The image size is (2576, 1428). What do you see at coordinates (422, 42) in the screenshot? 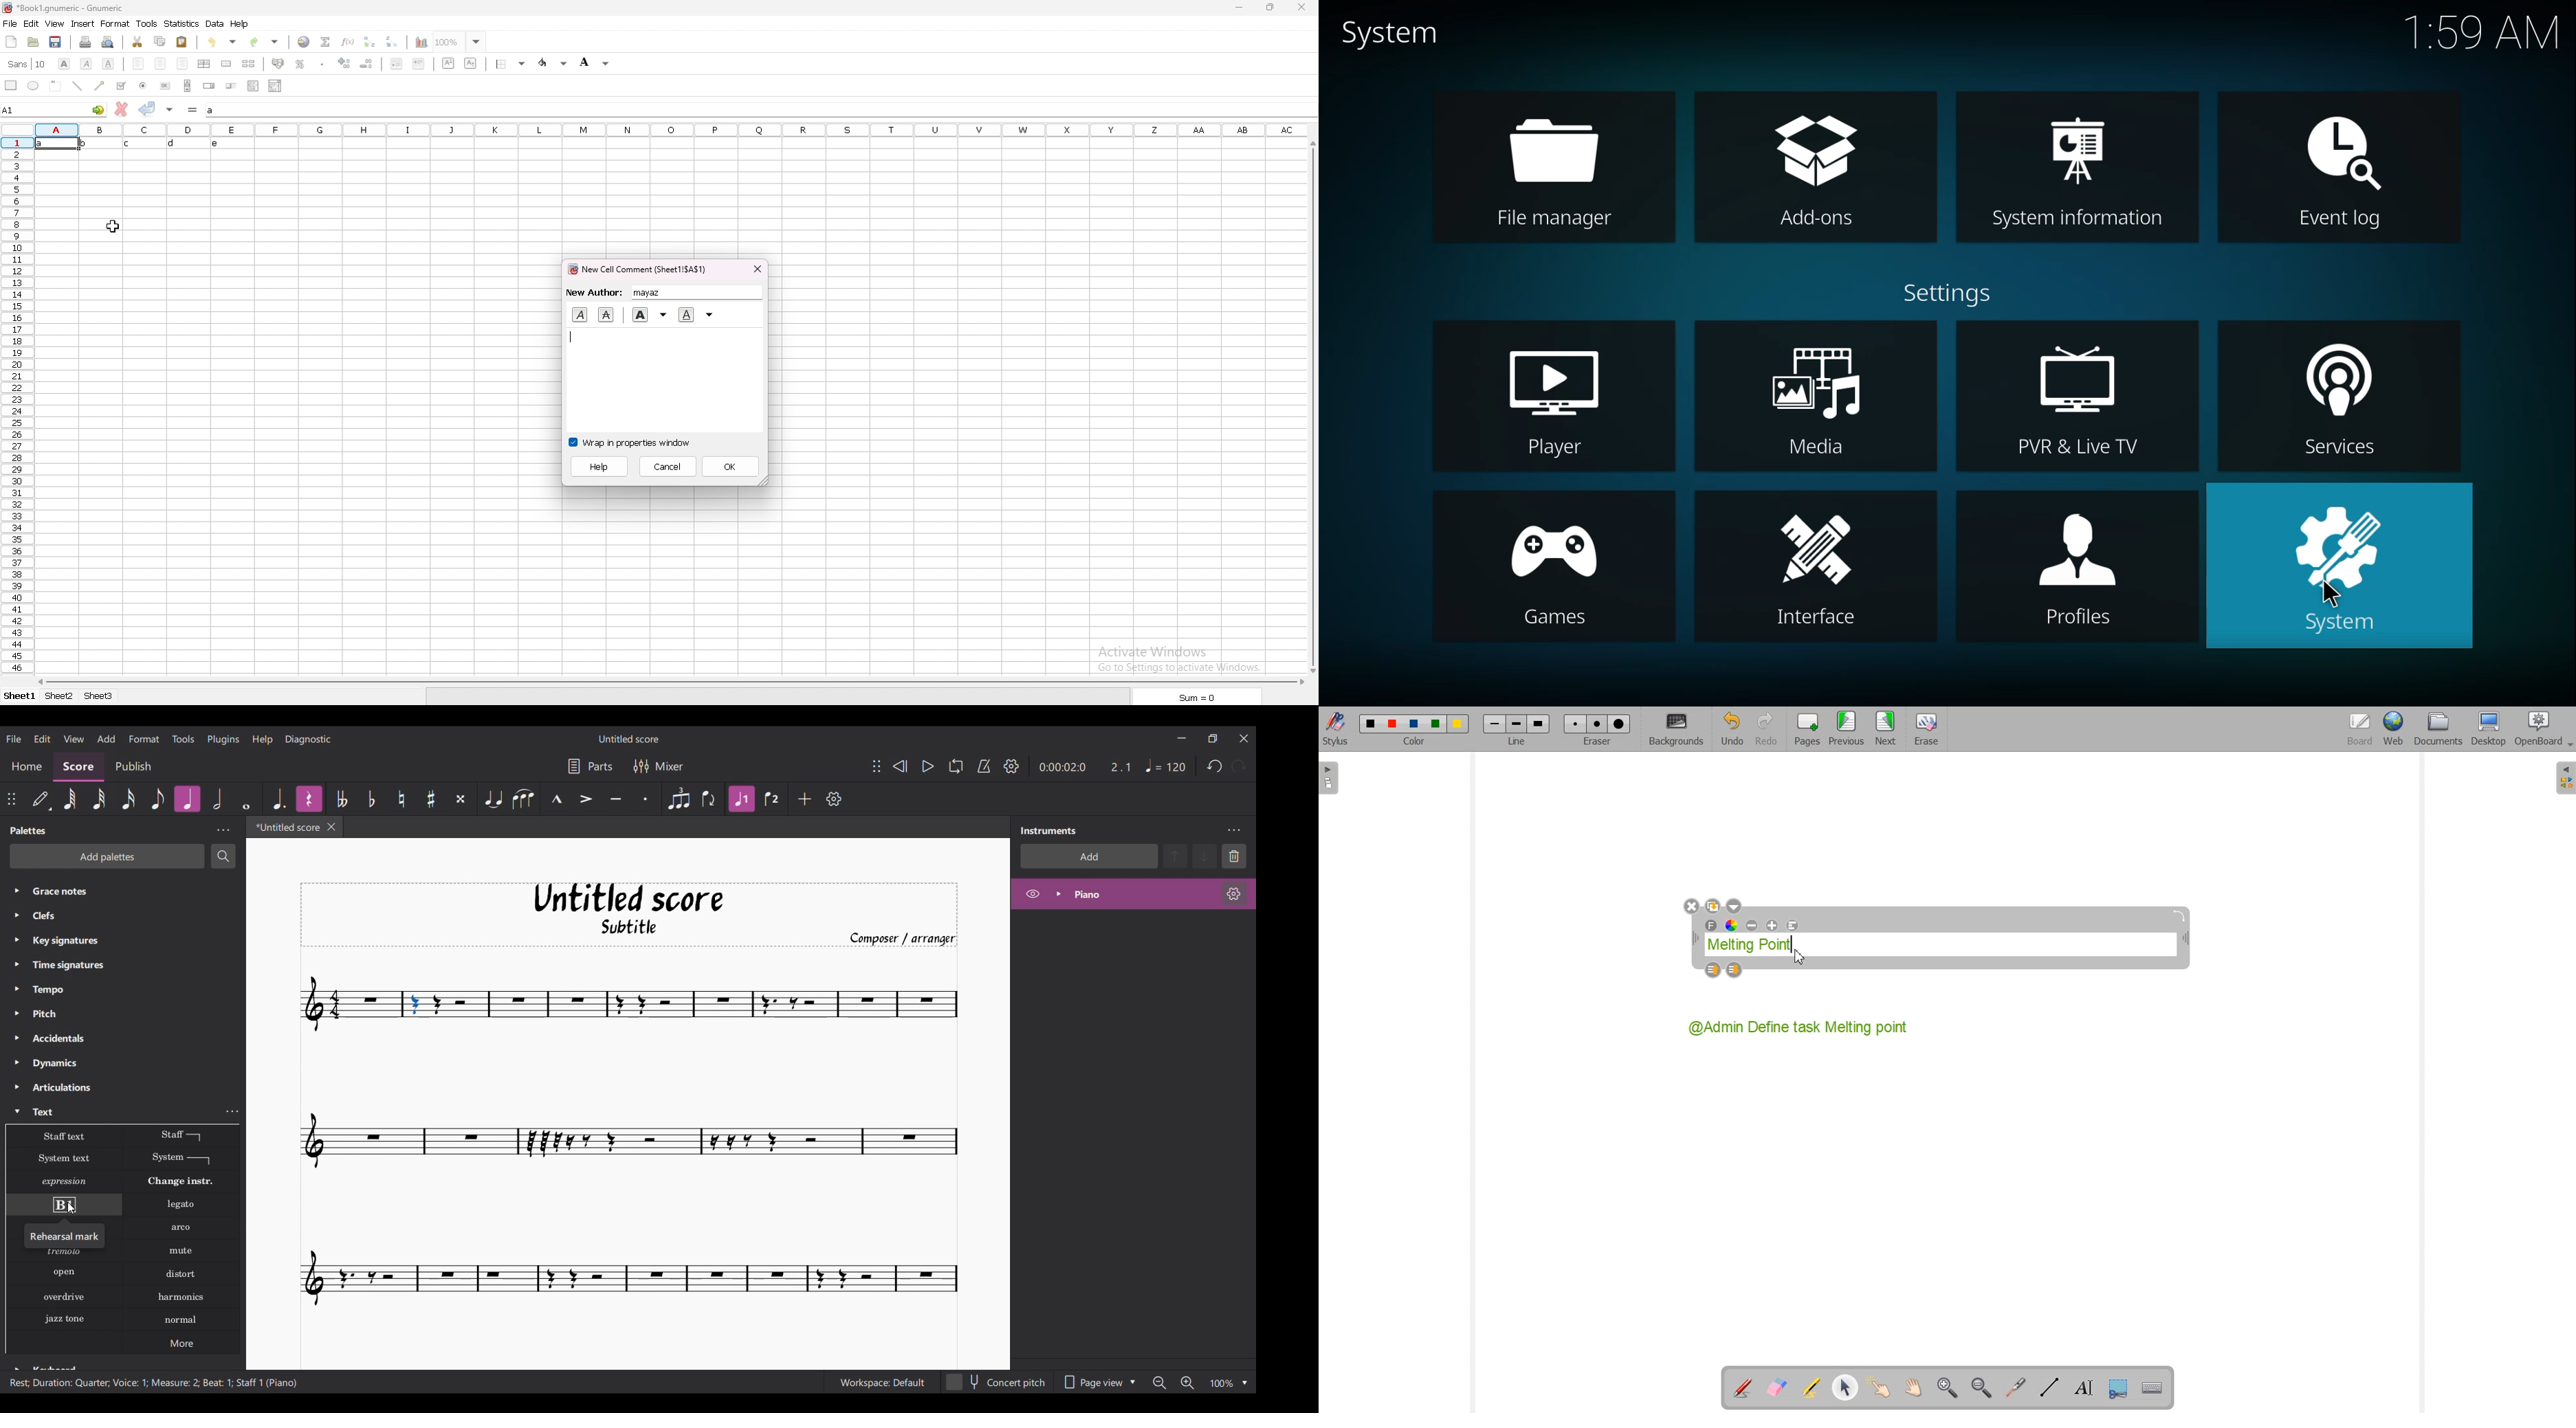
I see `chart` at bounding box center [422, 42].